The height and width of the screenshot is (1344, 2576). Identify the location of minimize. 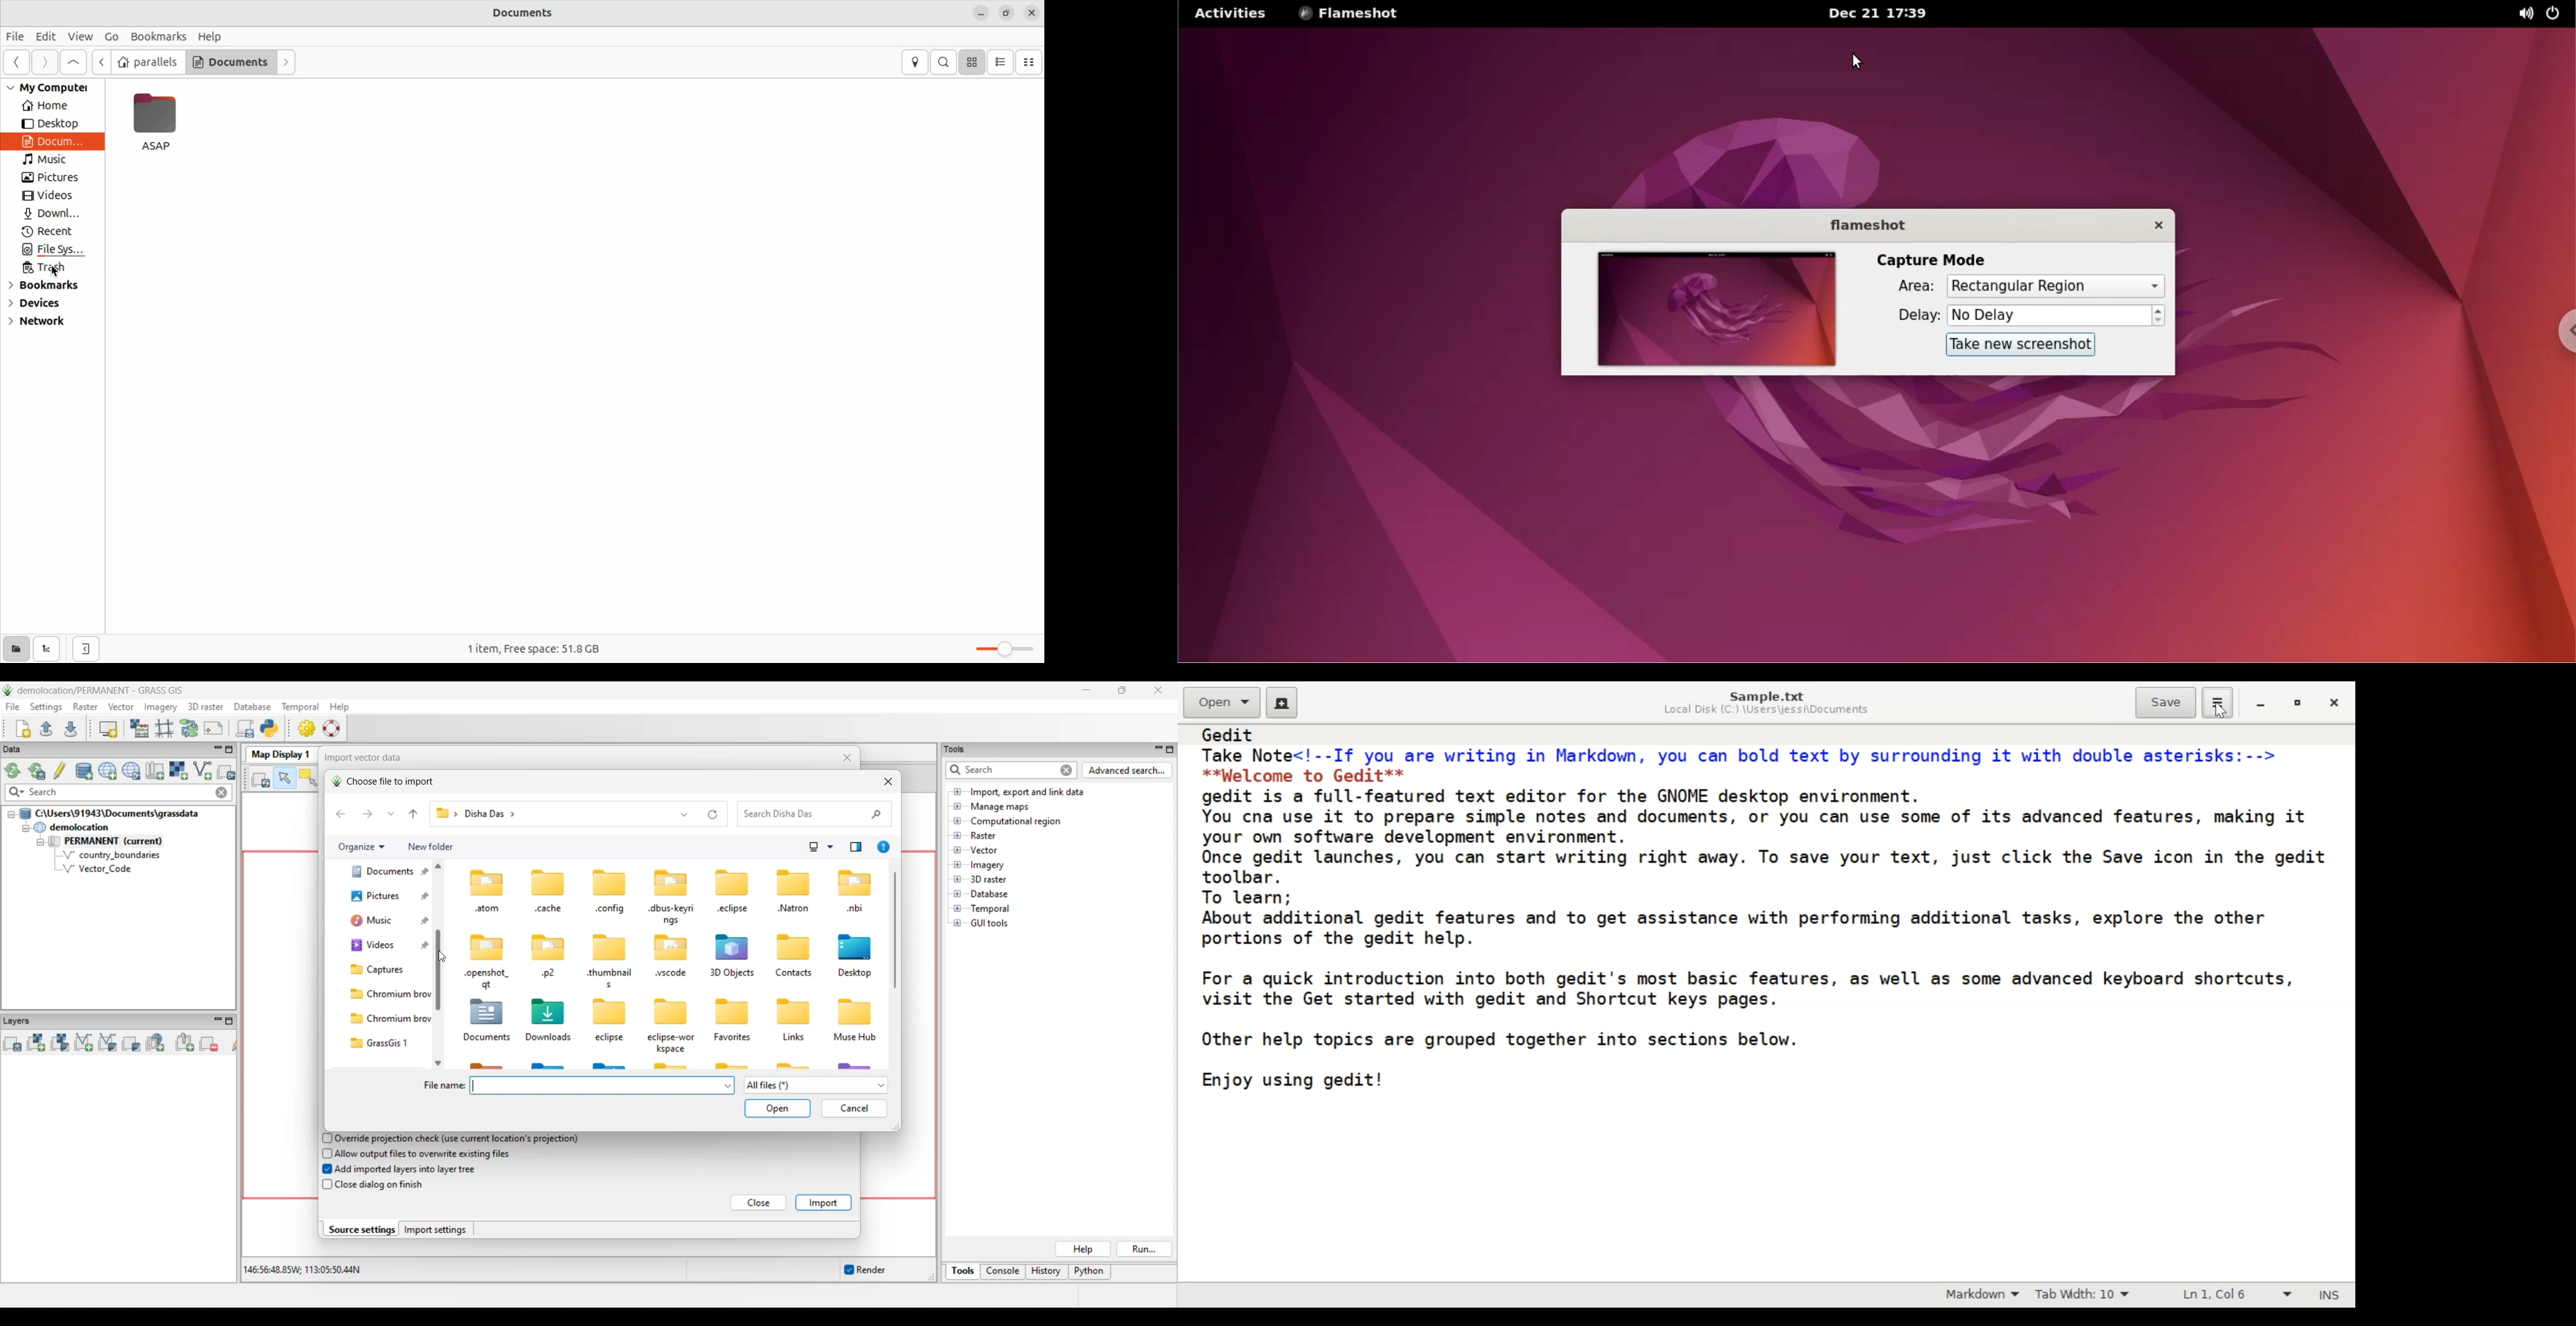
(2262, 705).